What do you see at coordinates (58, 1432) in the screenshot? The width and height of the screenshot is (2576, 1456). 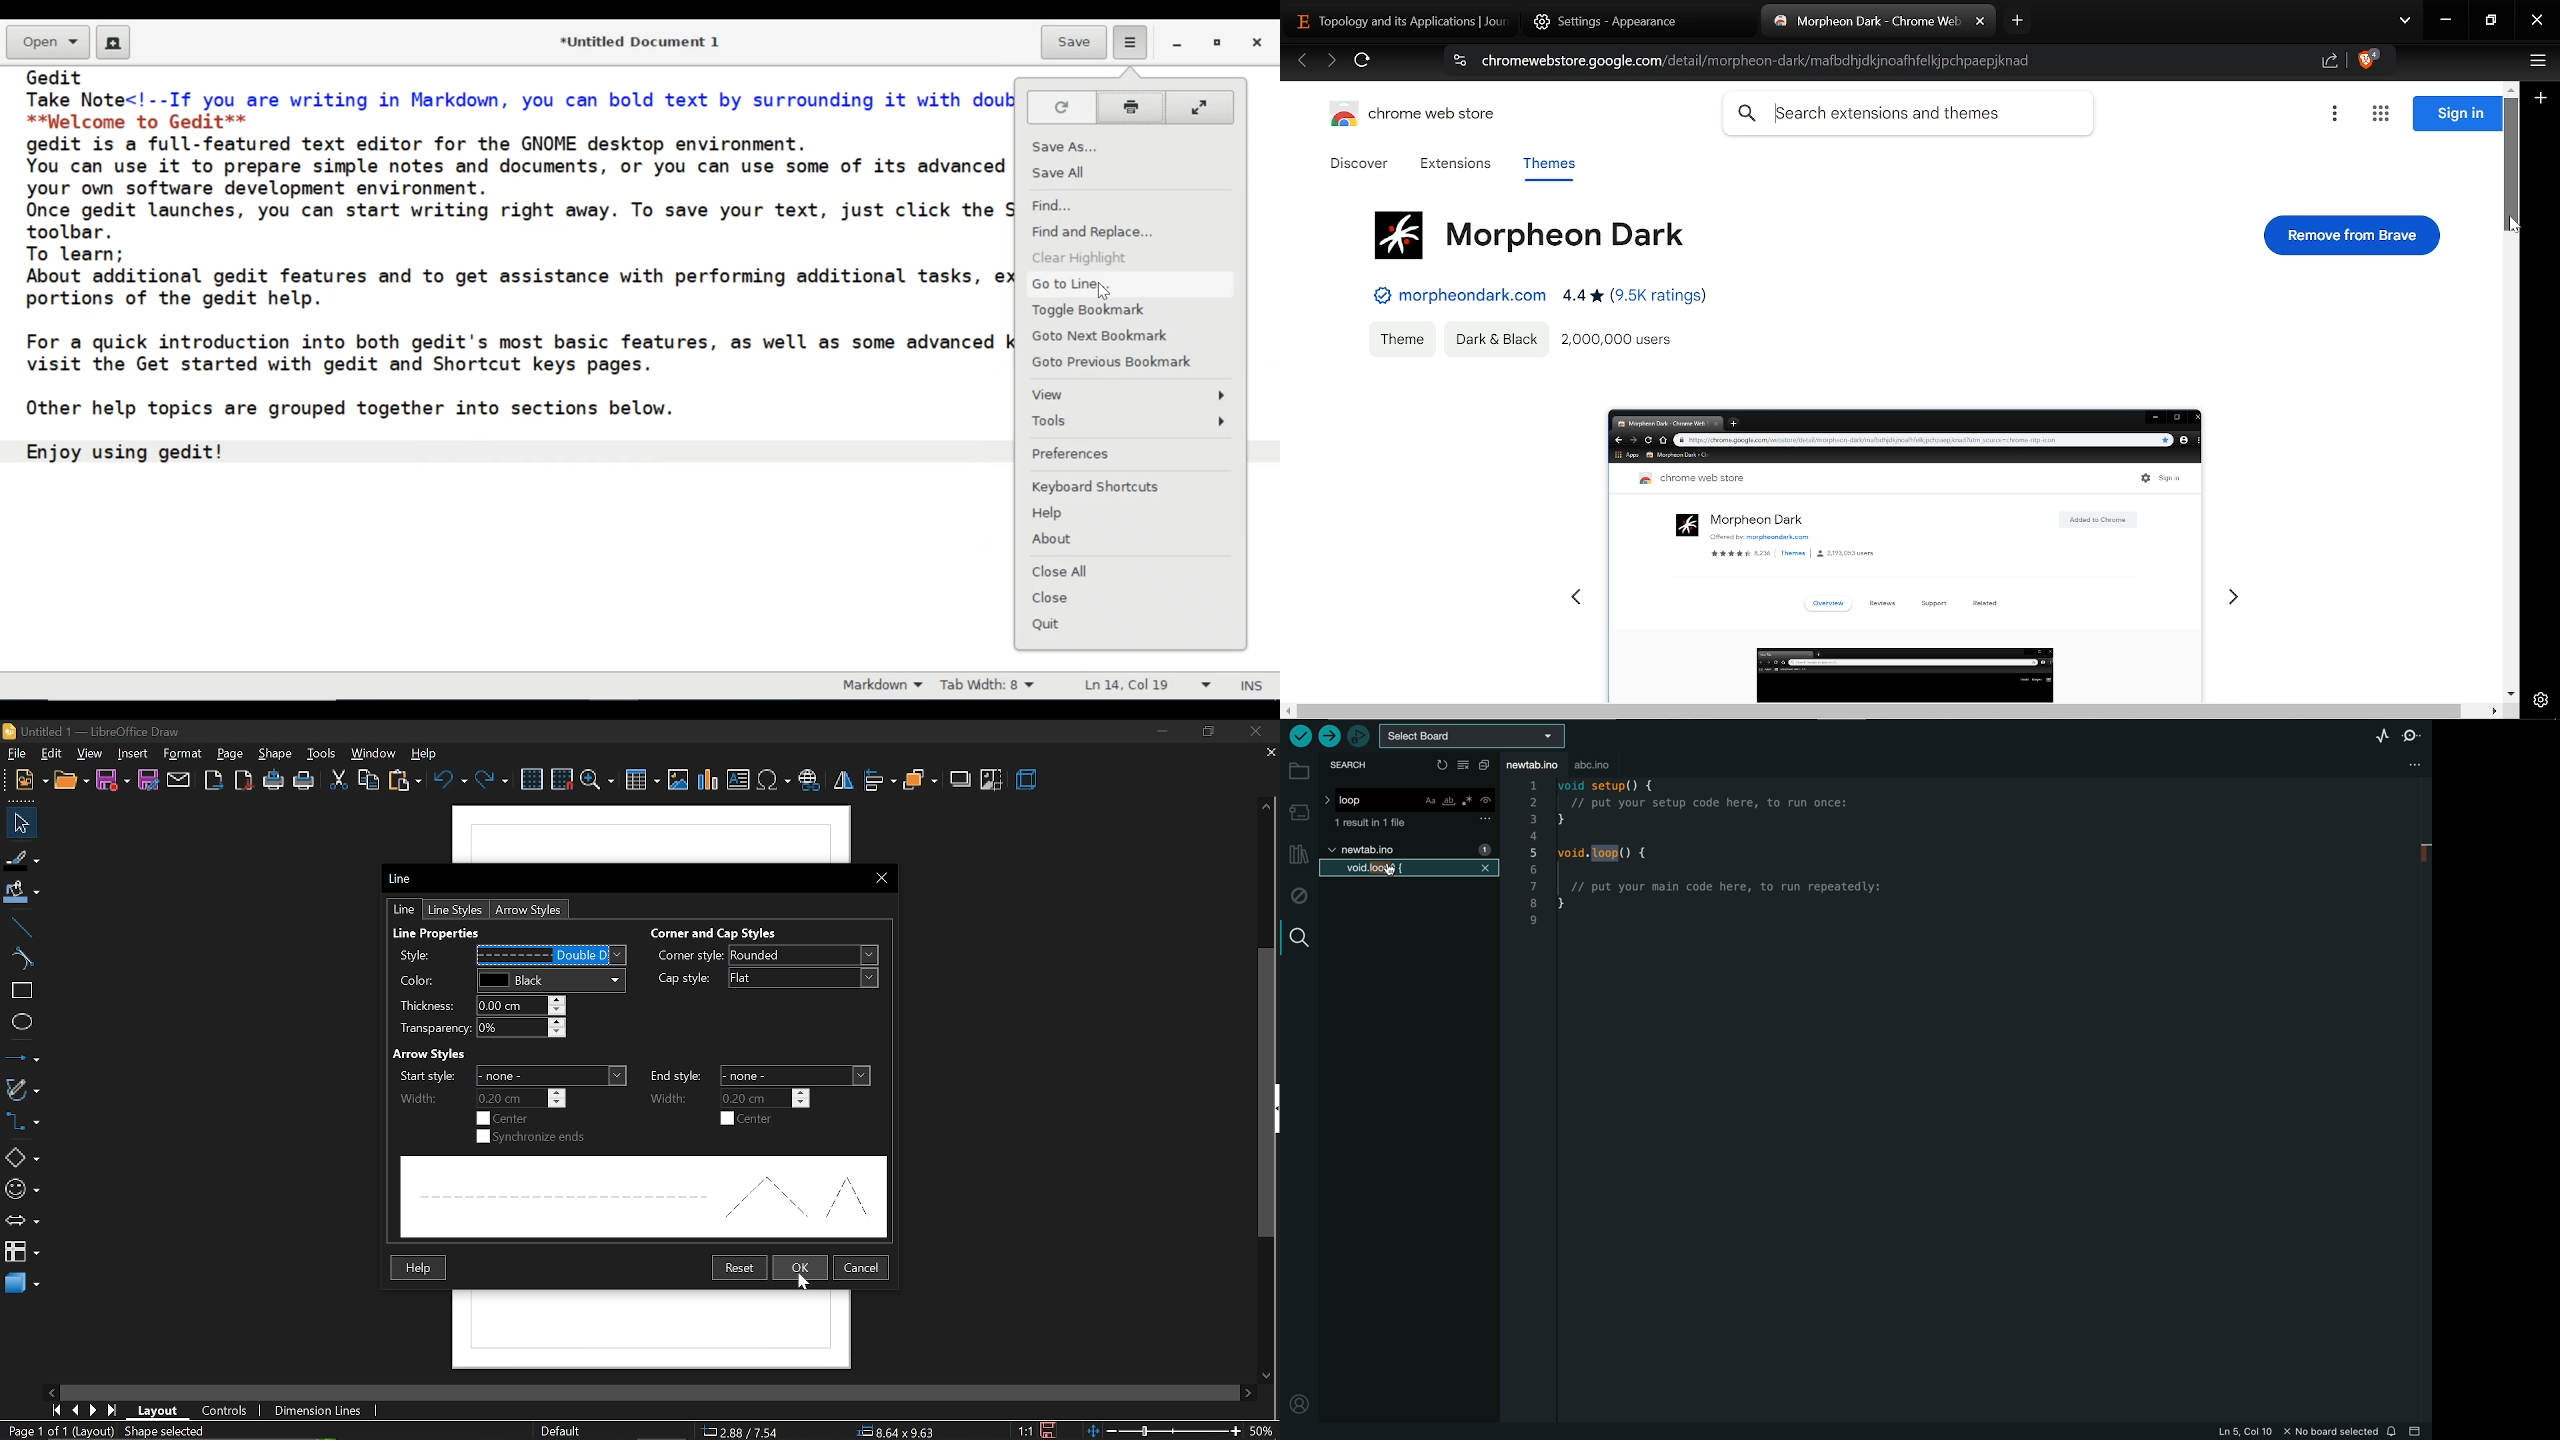 I see `current page (Page 1 of 1 (Layout))` at bounding box center [58, 1432].